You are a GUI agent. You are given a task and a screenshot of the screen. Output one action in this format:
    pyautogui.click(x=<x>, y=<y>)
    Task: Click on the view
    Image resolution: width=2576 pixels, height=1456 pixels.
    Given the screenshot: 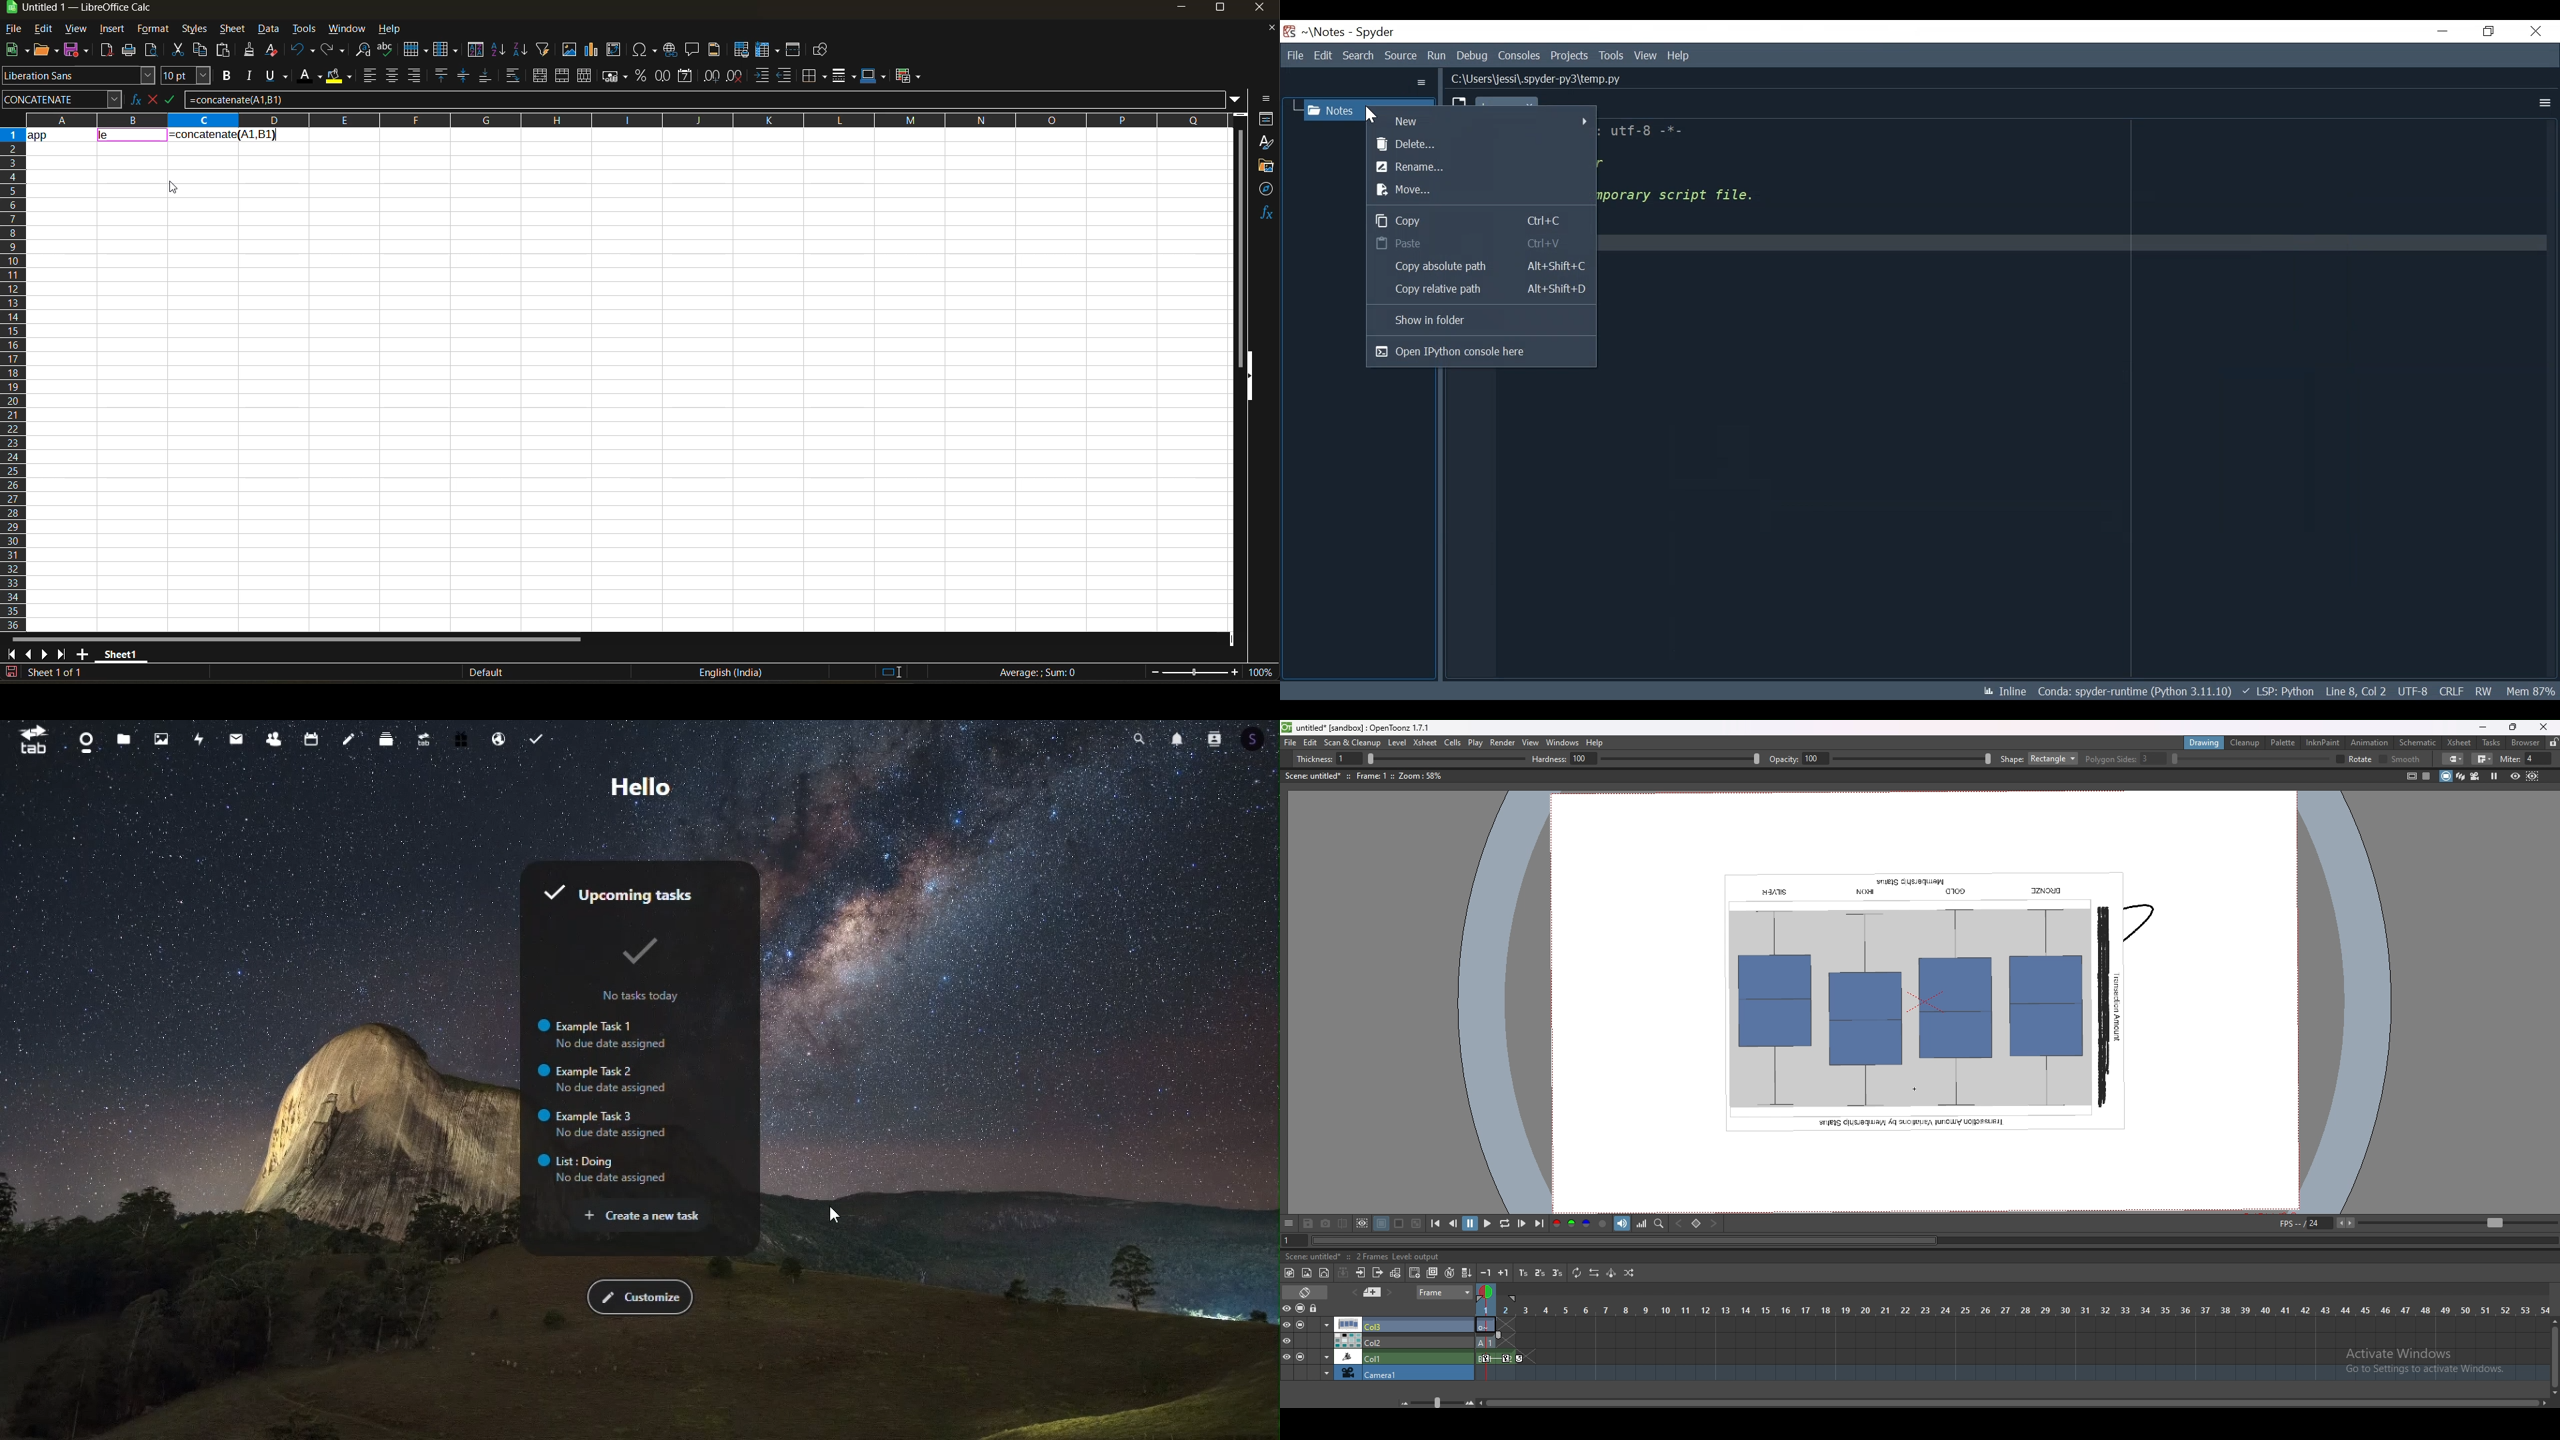 What is the action you would take?
    pyautogui.click(x=75, y=29)
    